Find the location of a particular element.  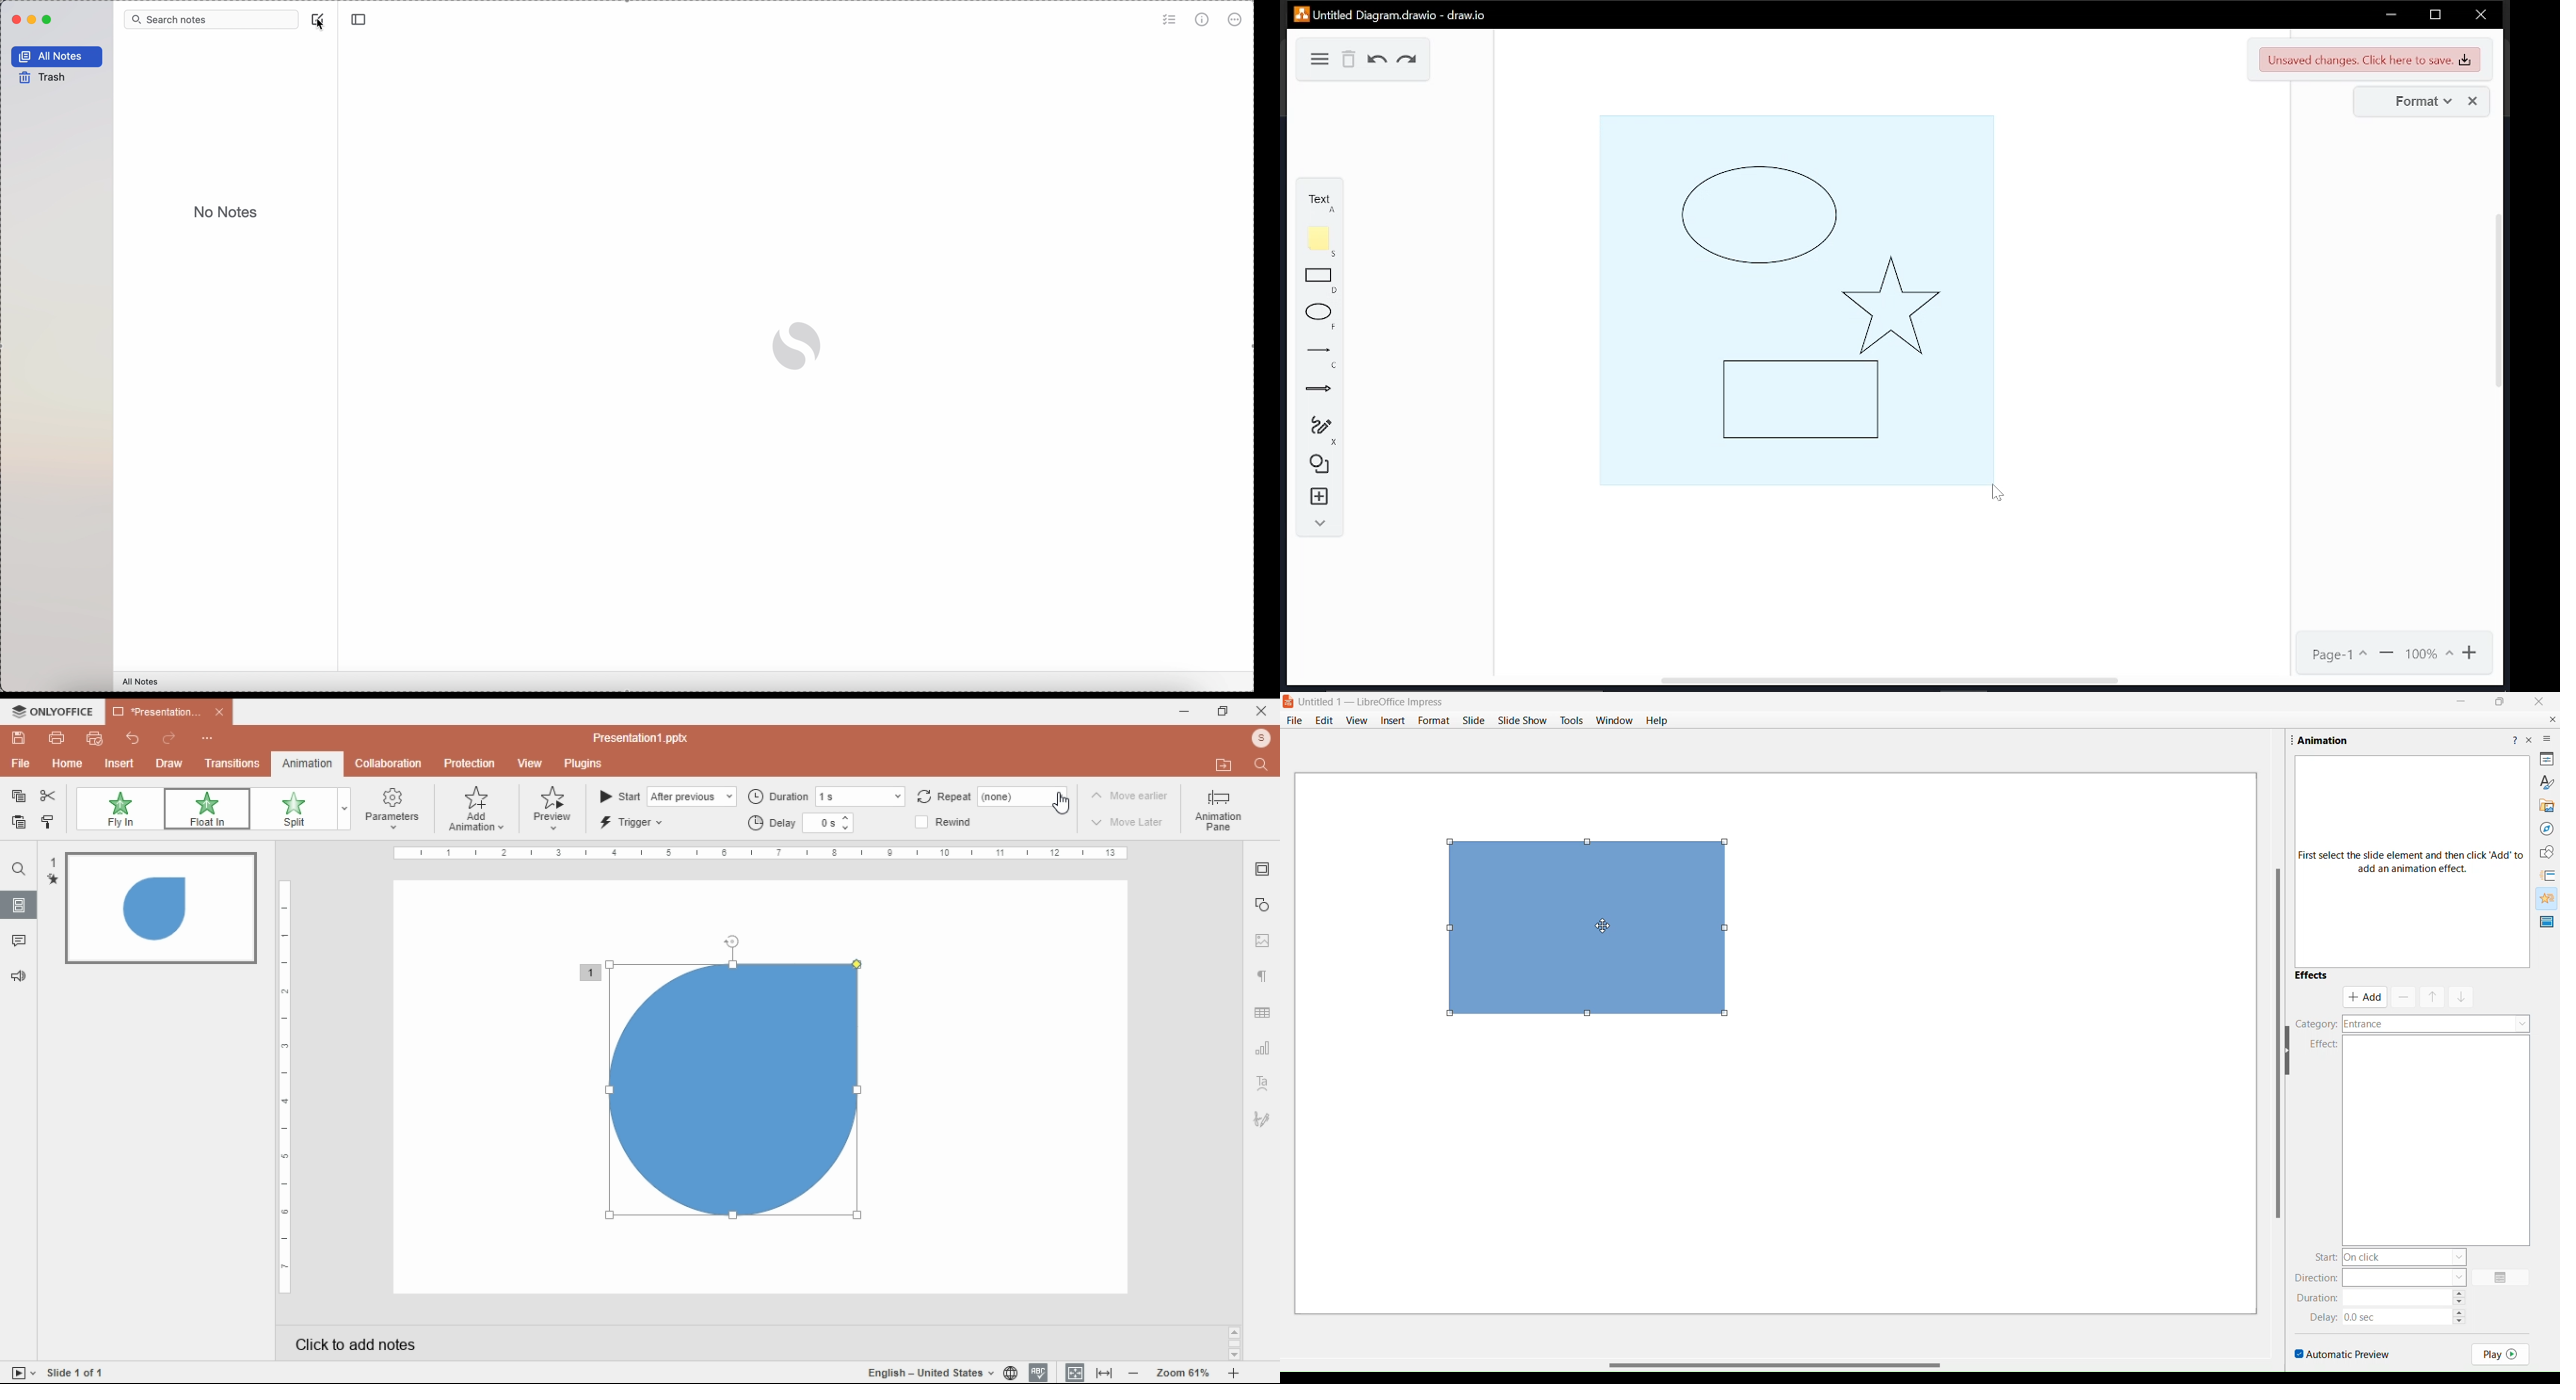

protection is located at coordinates (469, 763).